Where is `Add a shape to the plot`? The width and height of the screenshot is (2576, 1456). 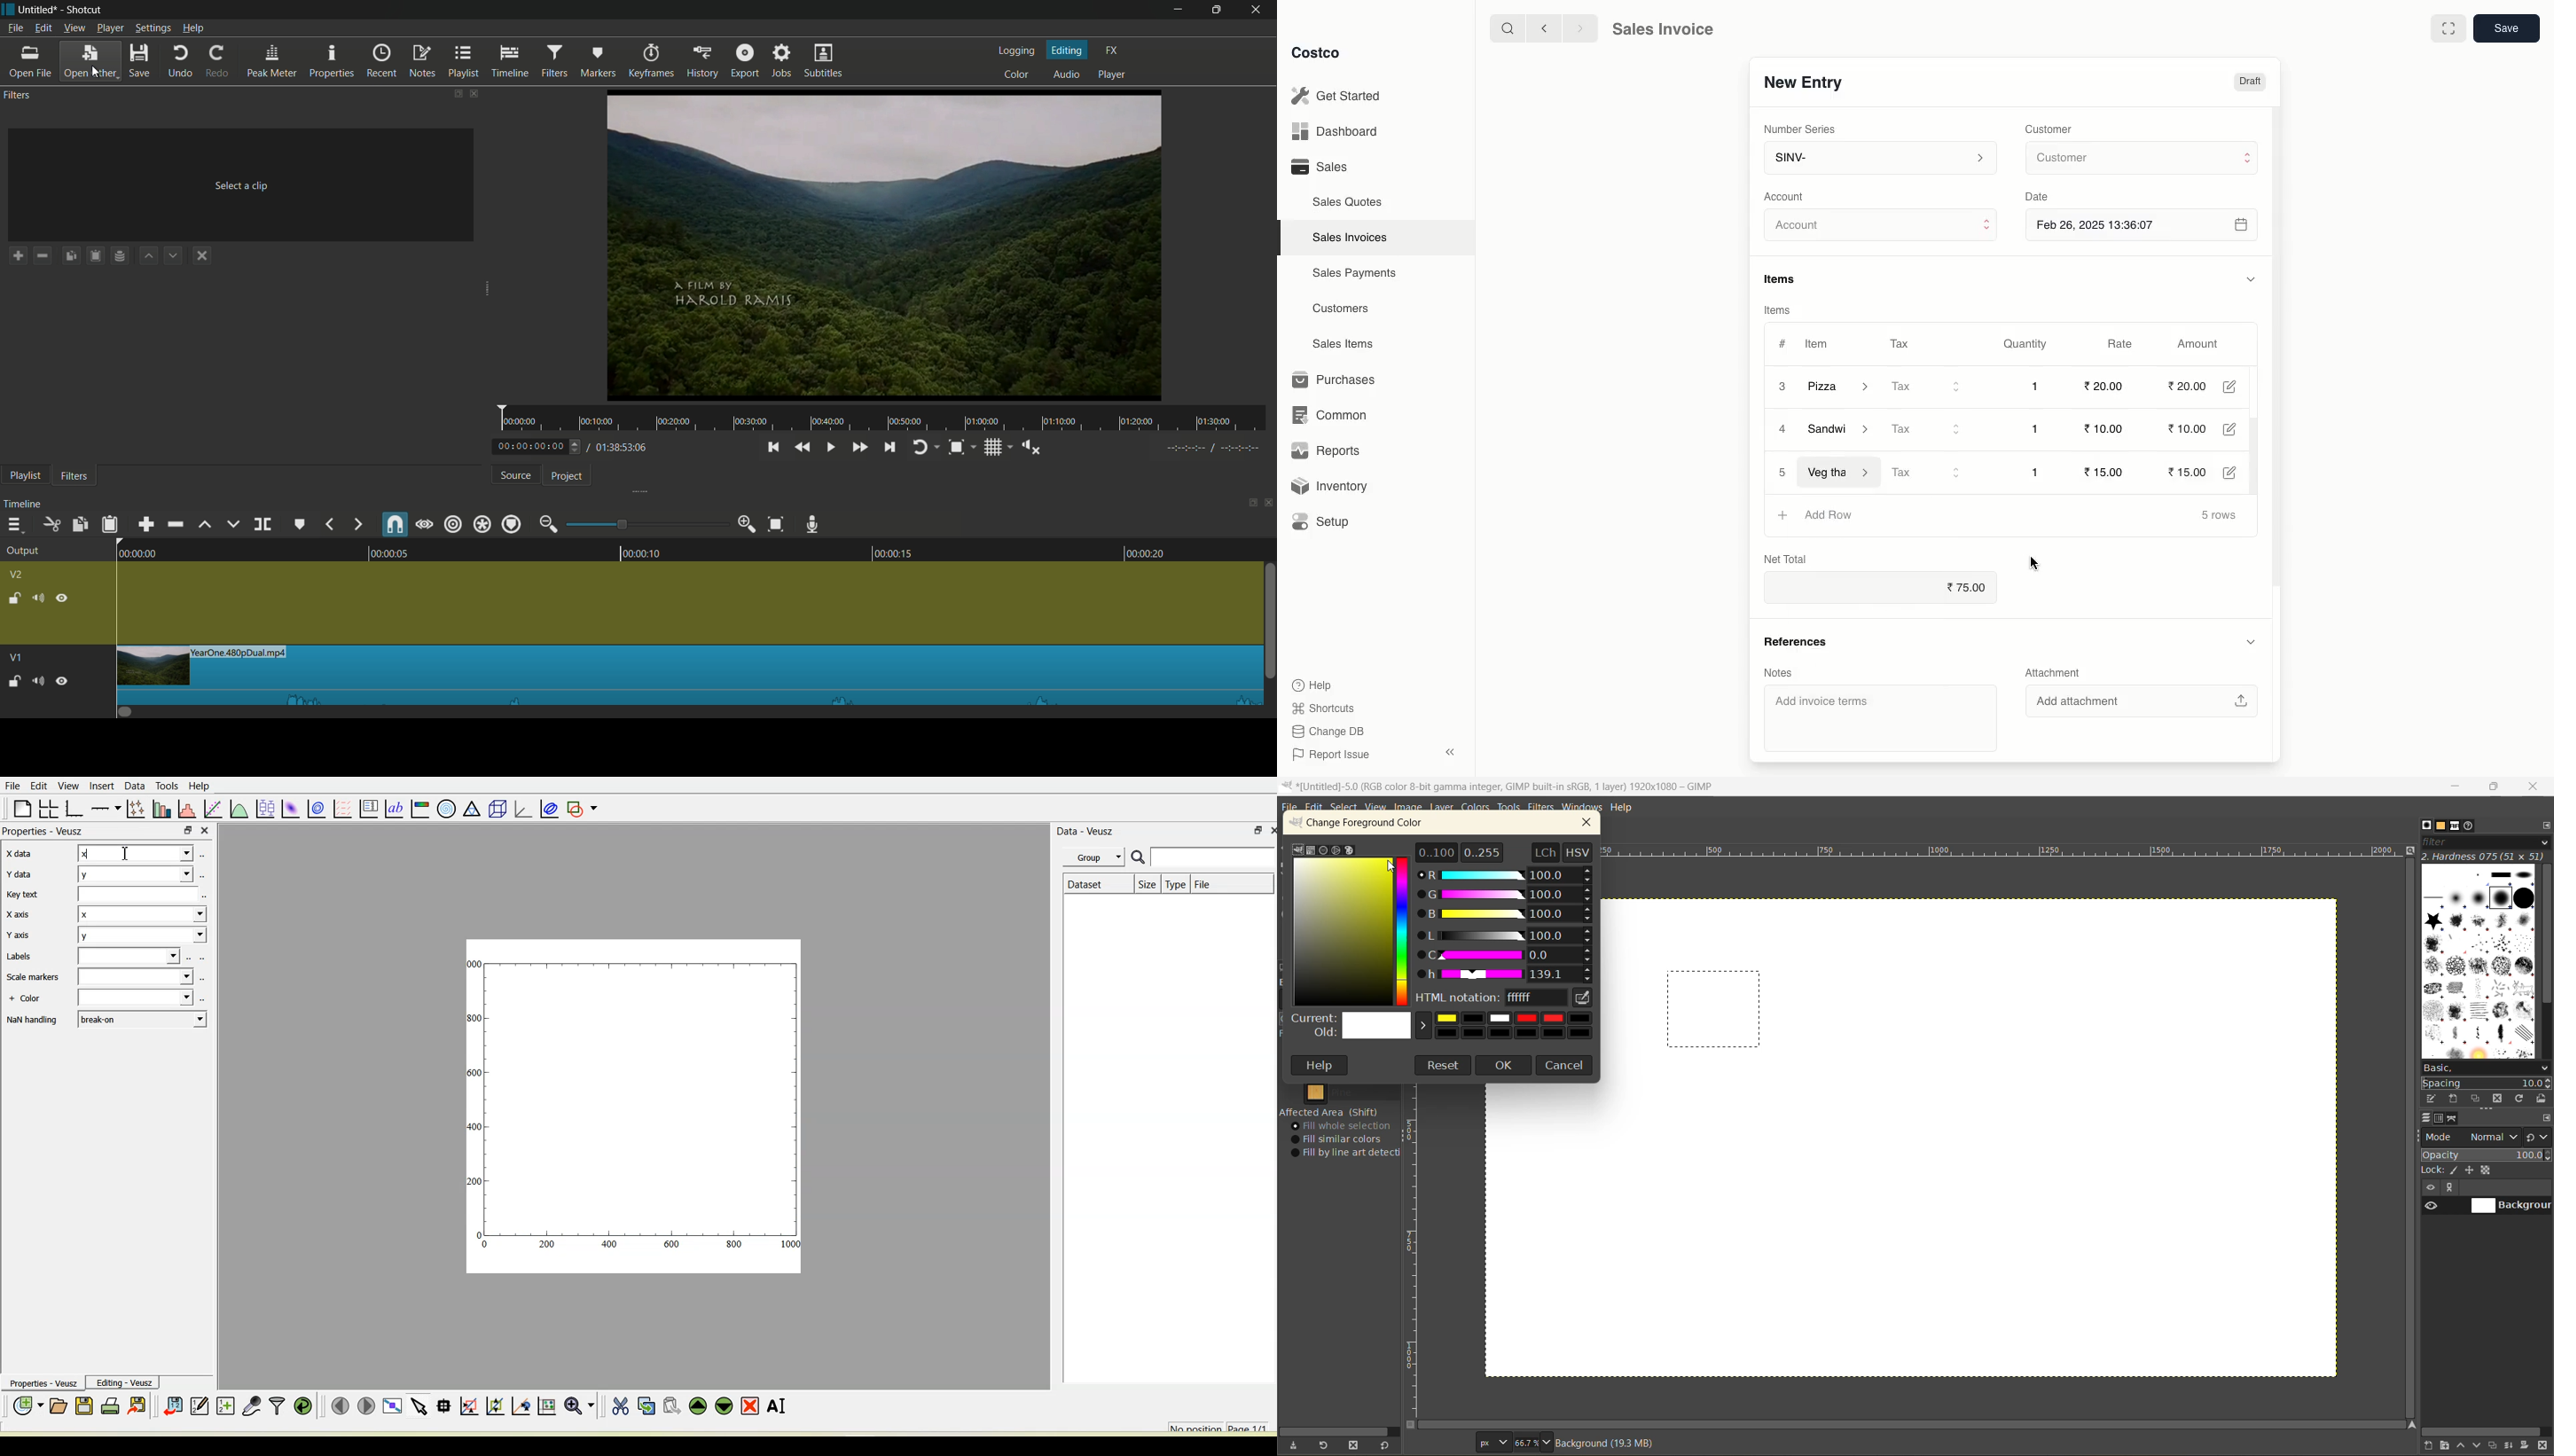
Add a shape to the plot is located at coordinates (580, 807).